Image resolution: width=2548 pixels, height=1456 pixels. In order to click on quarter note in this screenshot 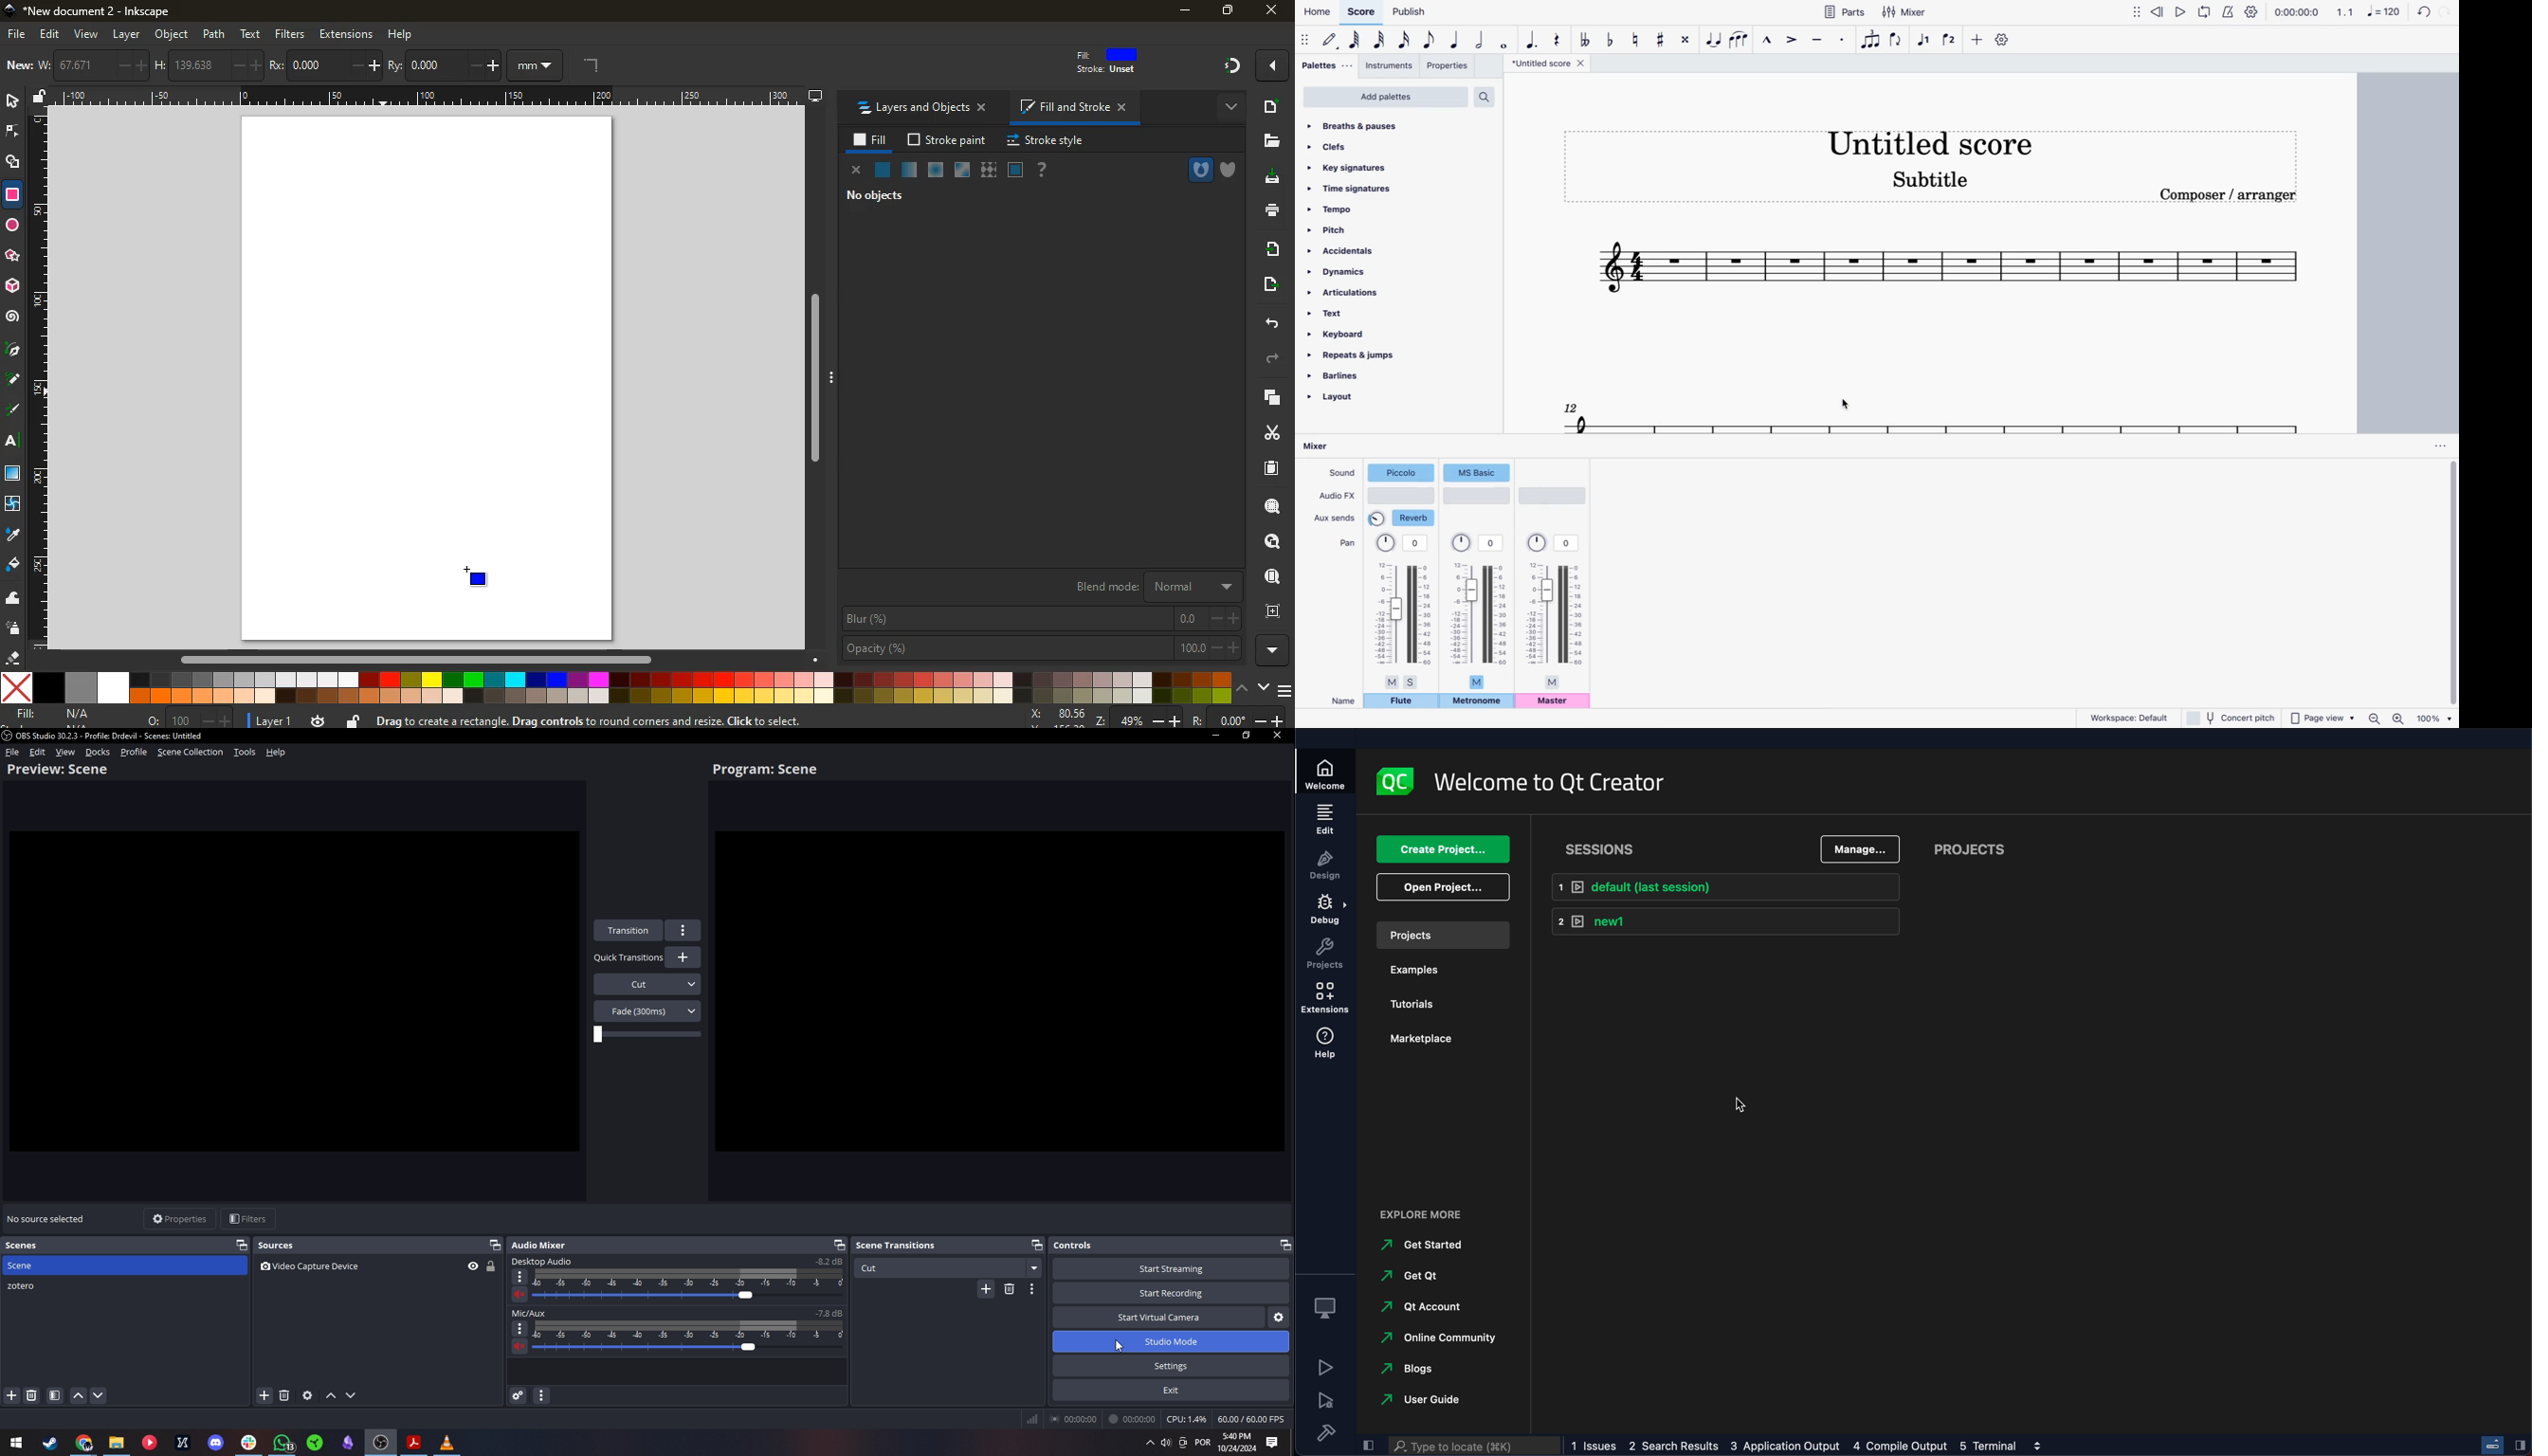, I will do `click(1456, 41)`.